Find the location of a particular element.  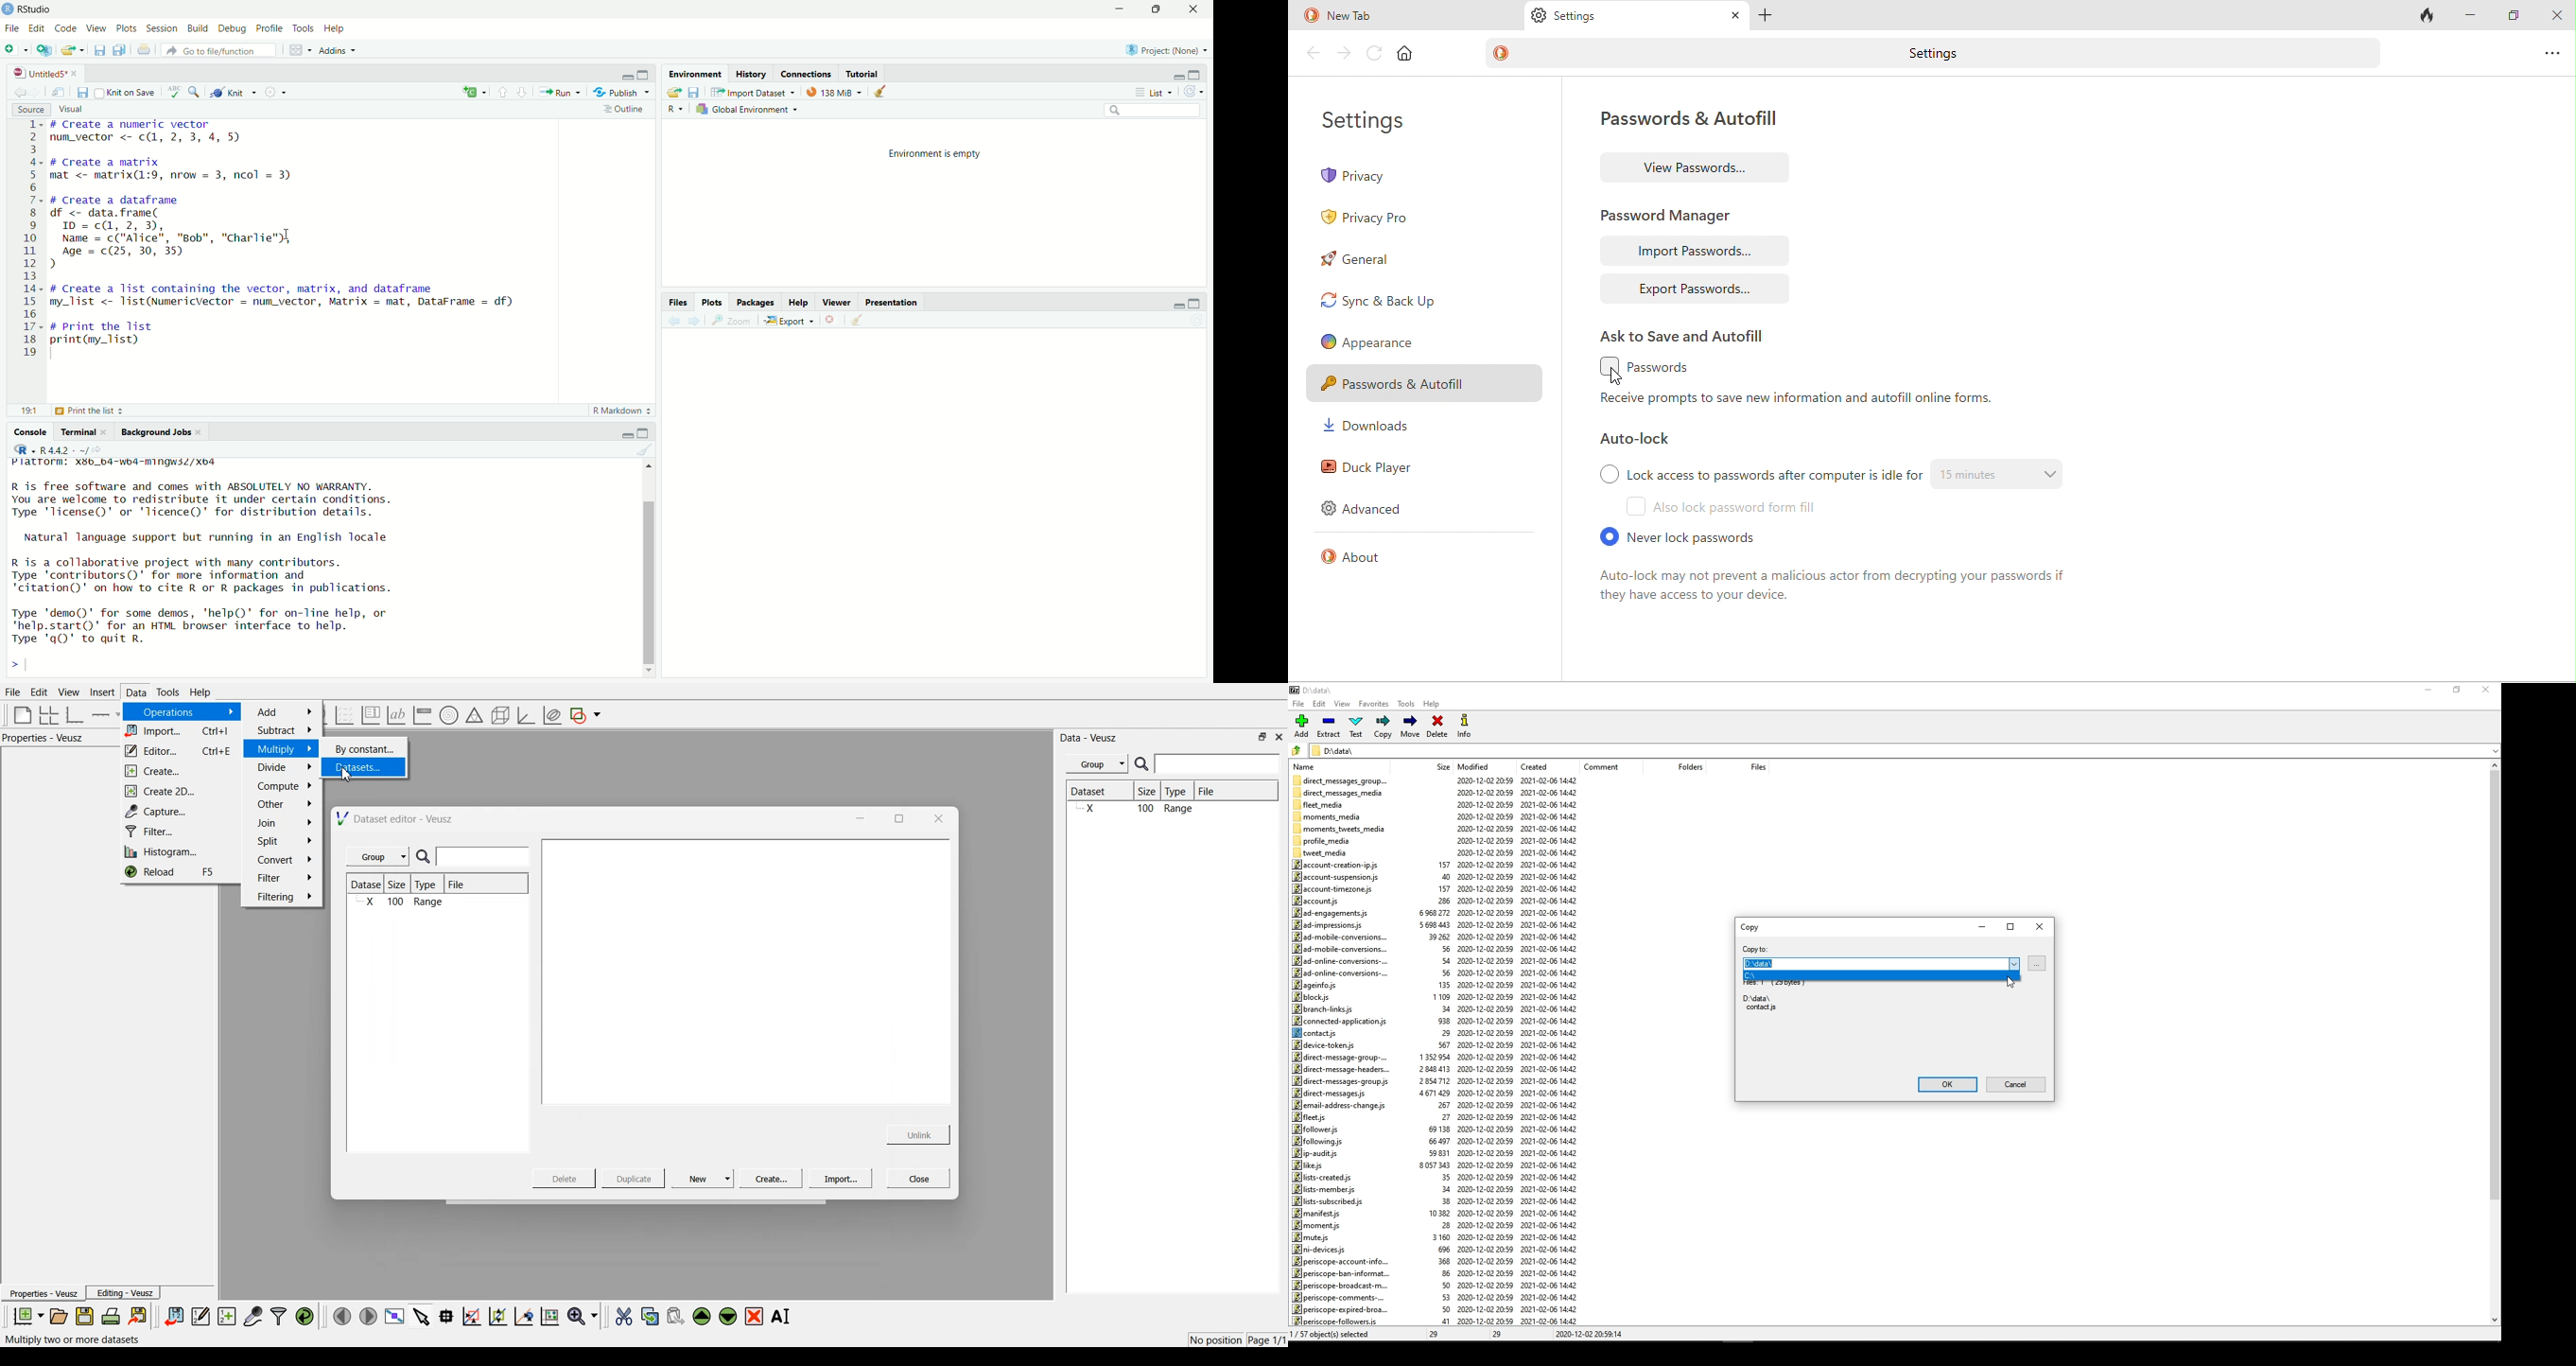

image color bar is located at coordinates (422, 716).